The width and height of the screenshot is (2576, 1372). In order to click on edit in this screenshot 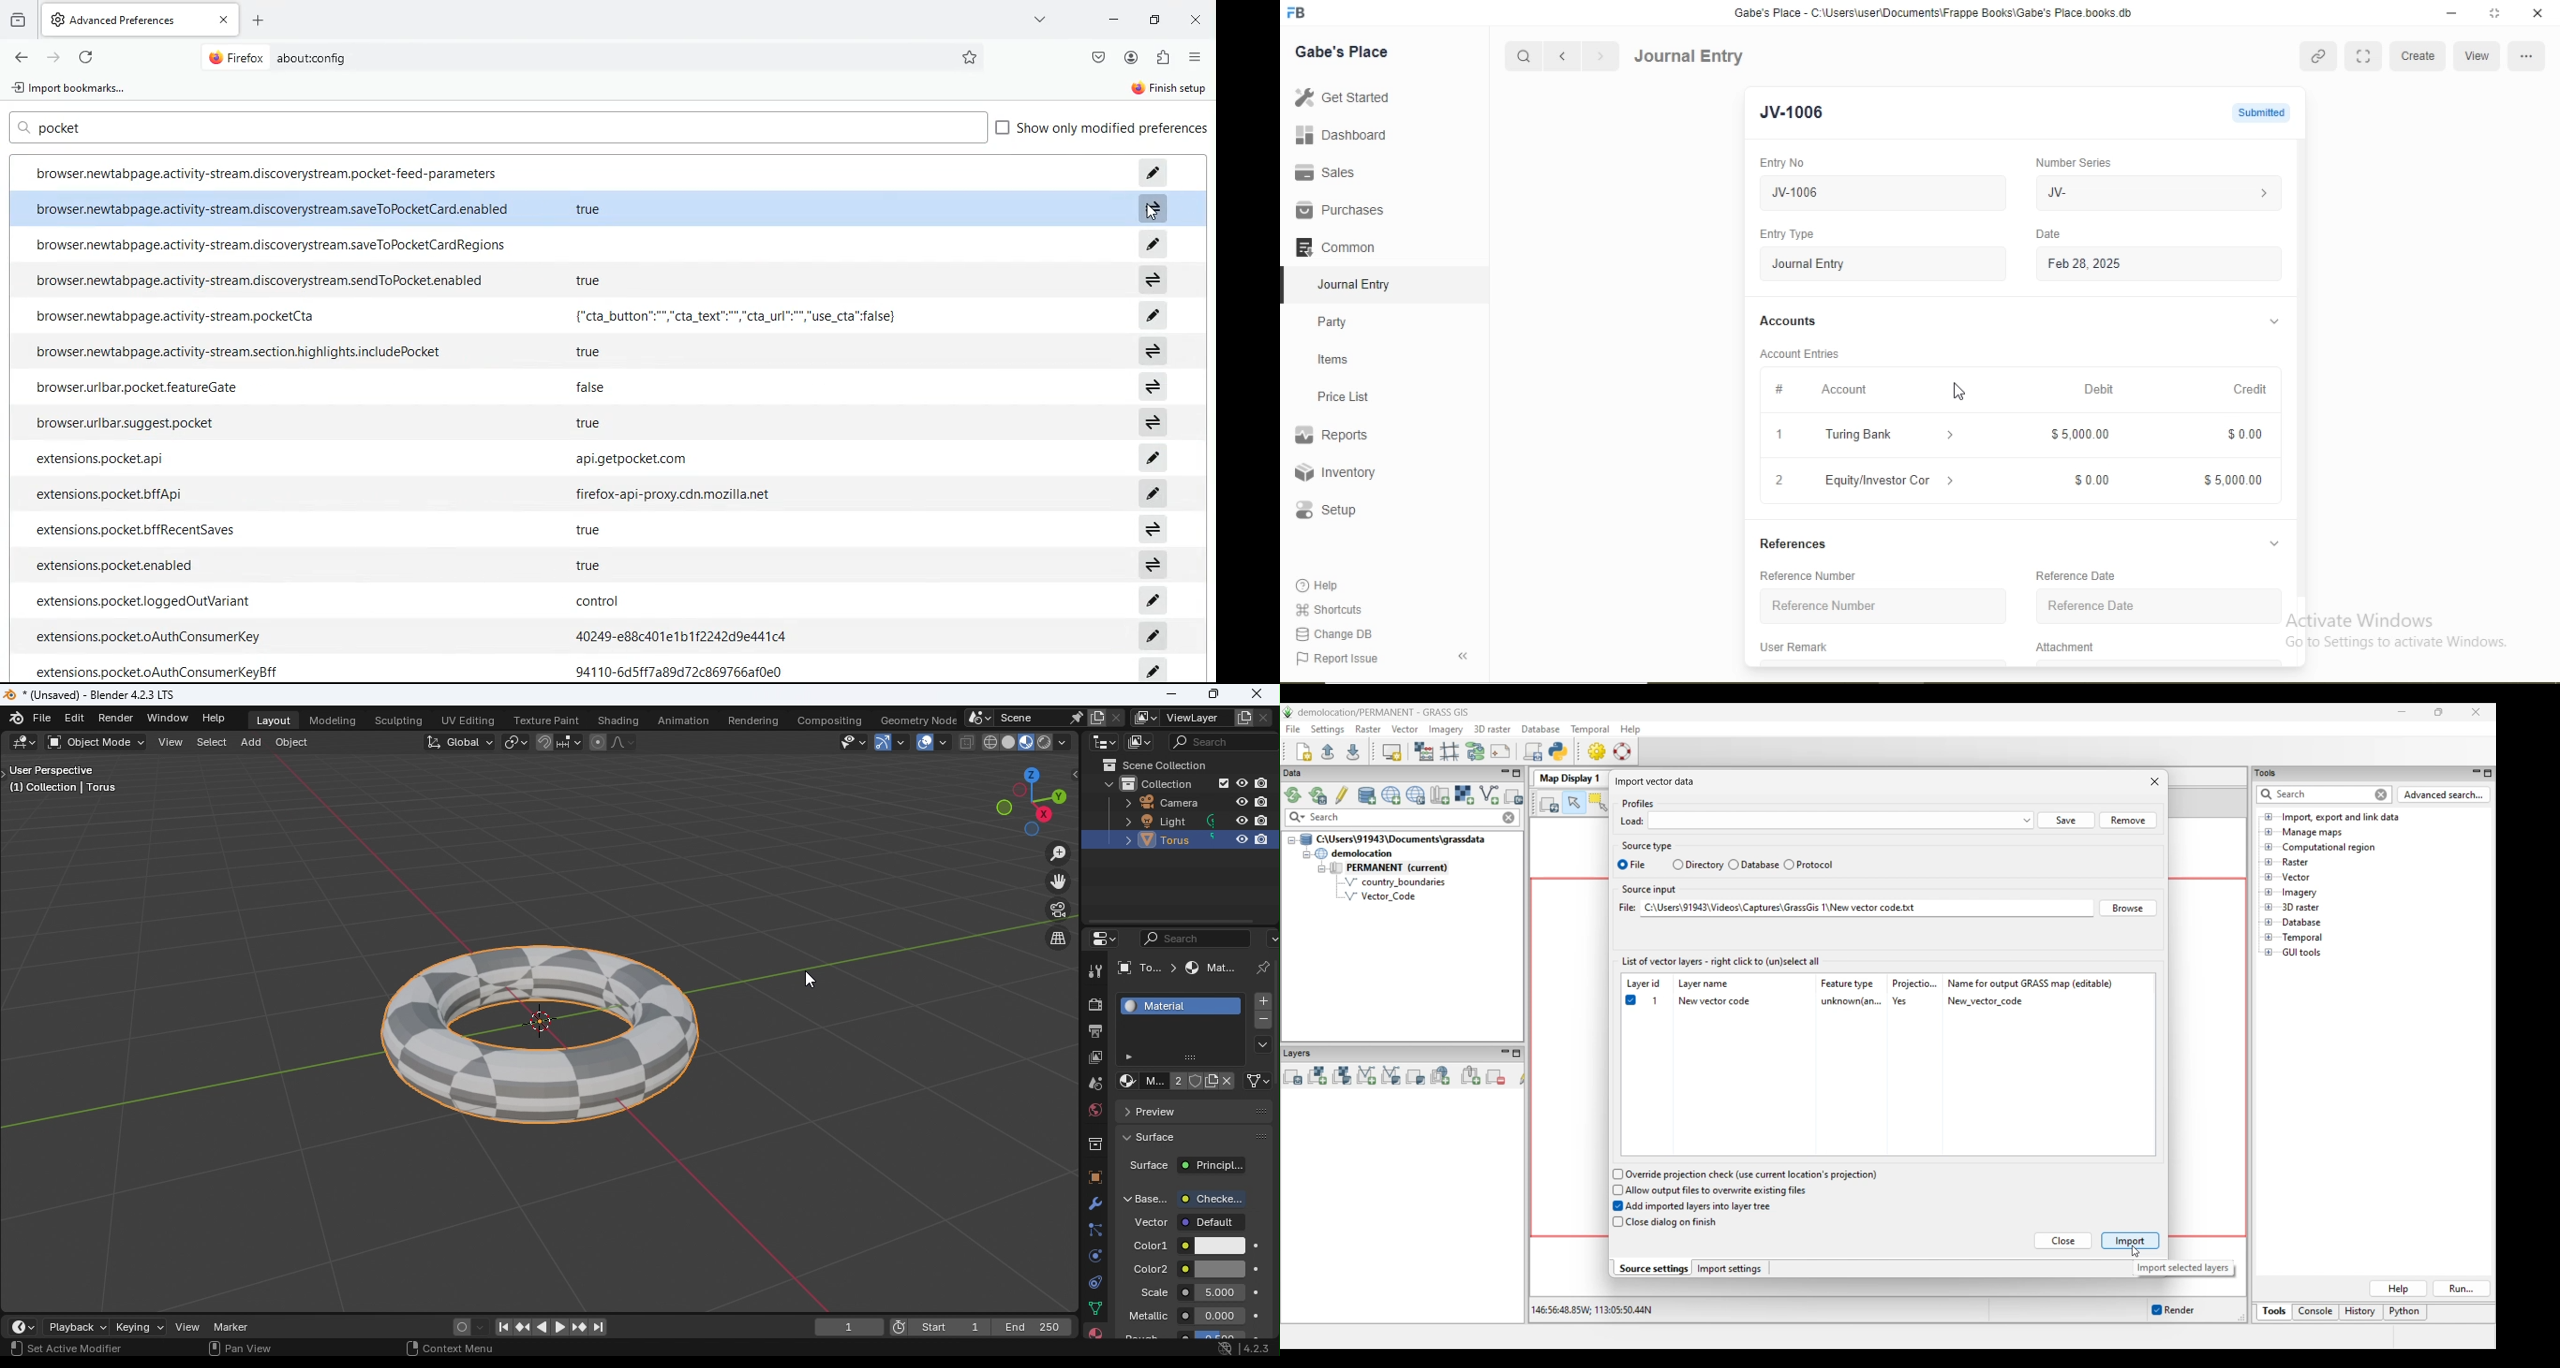, I will do `click(1152, 243)`.